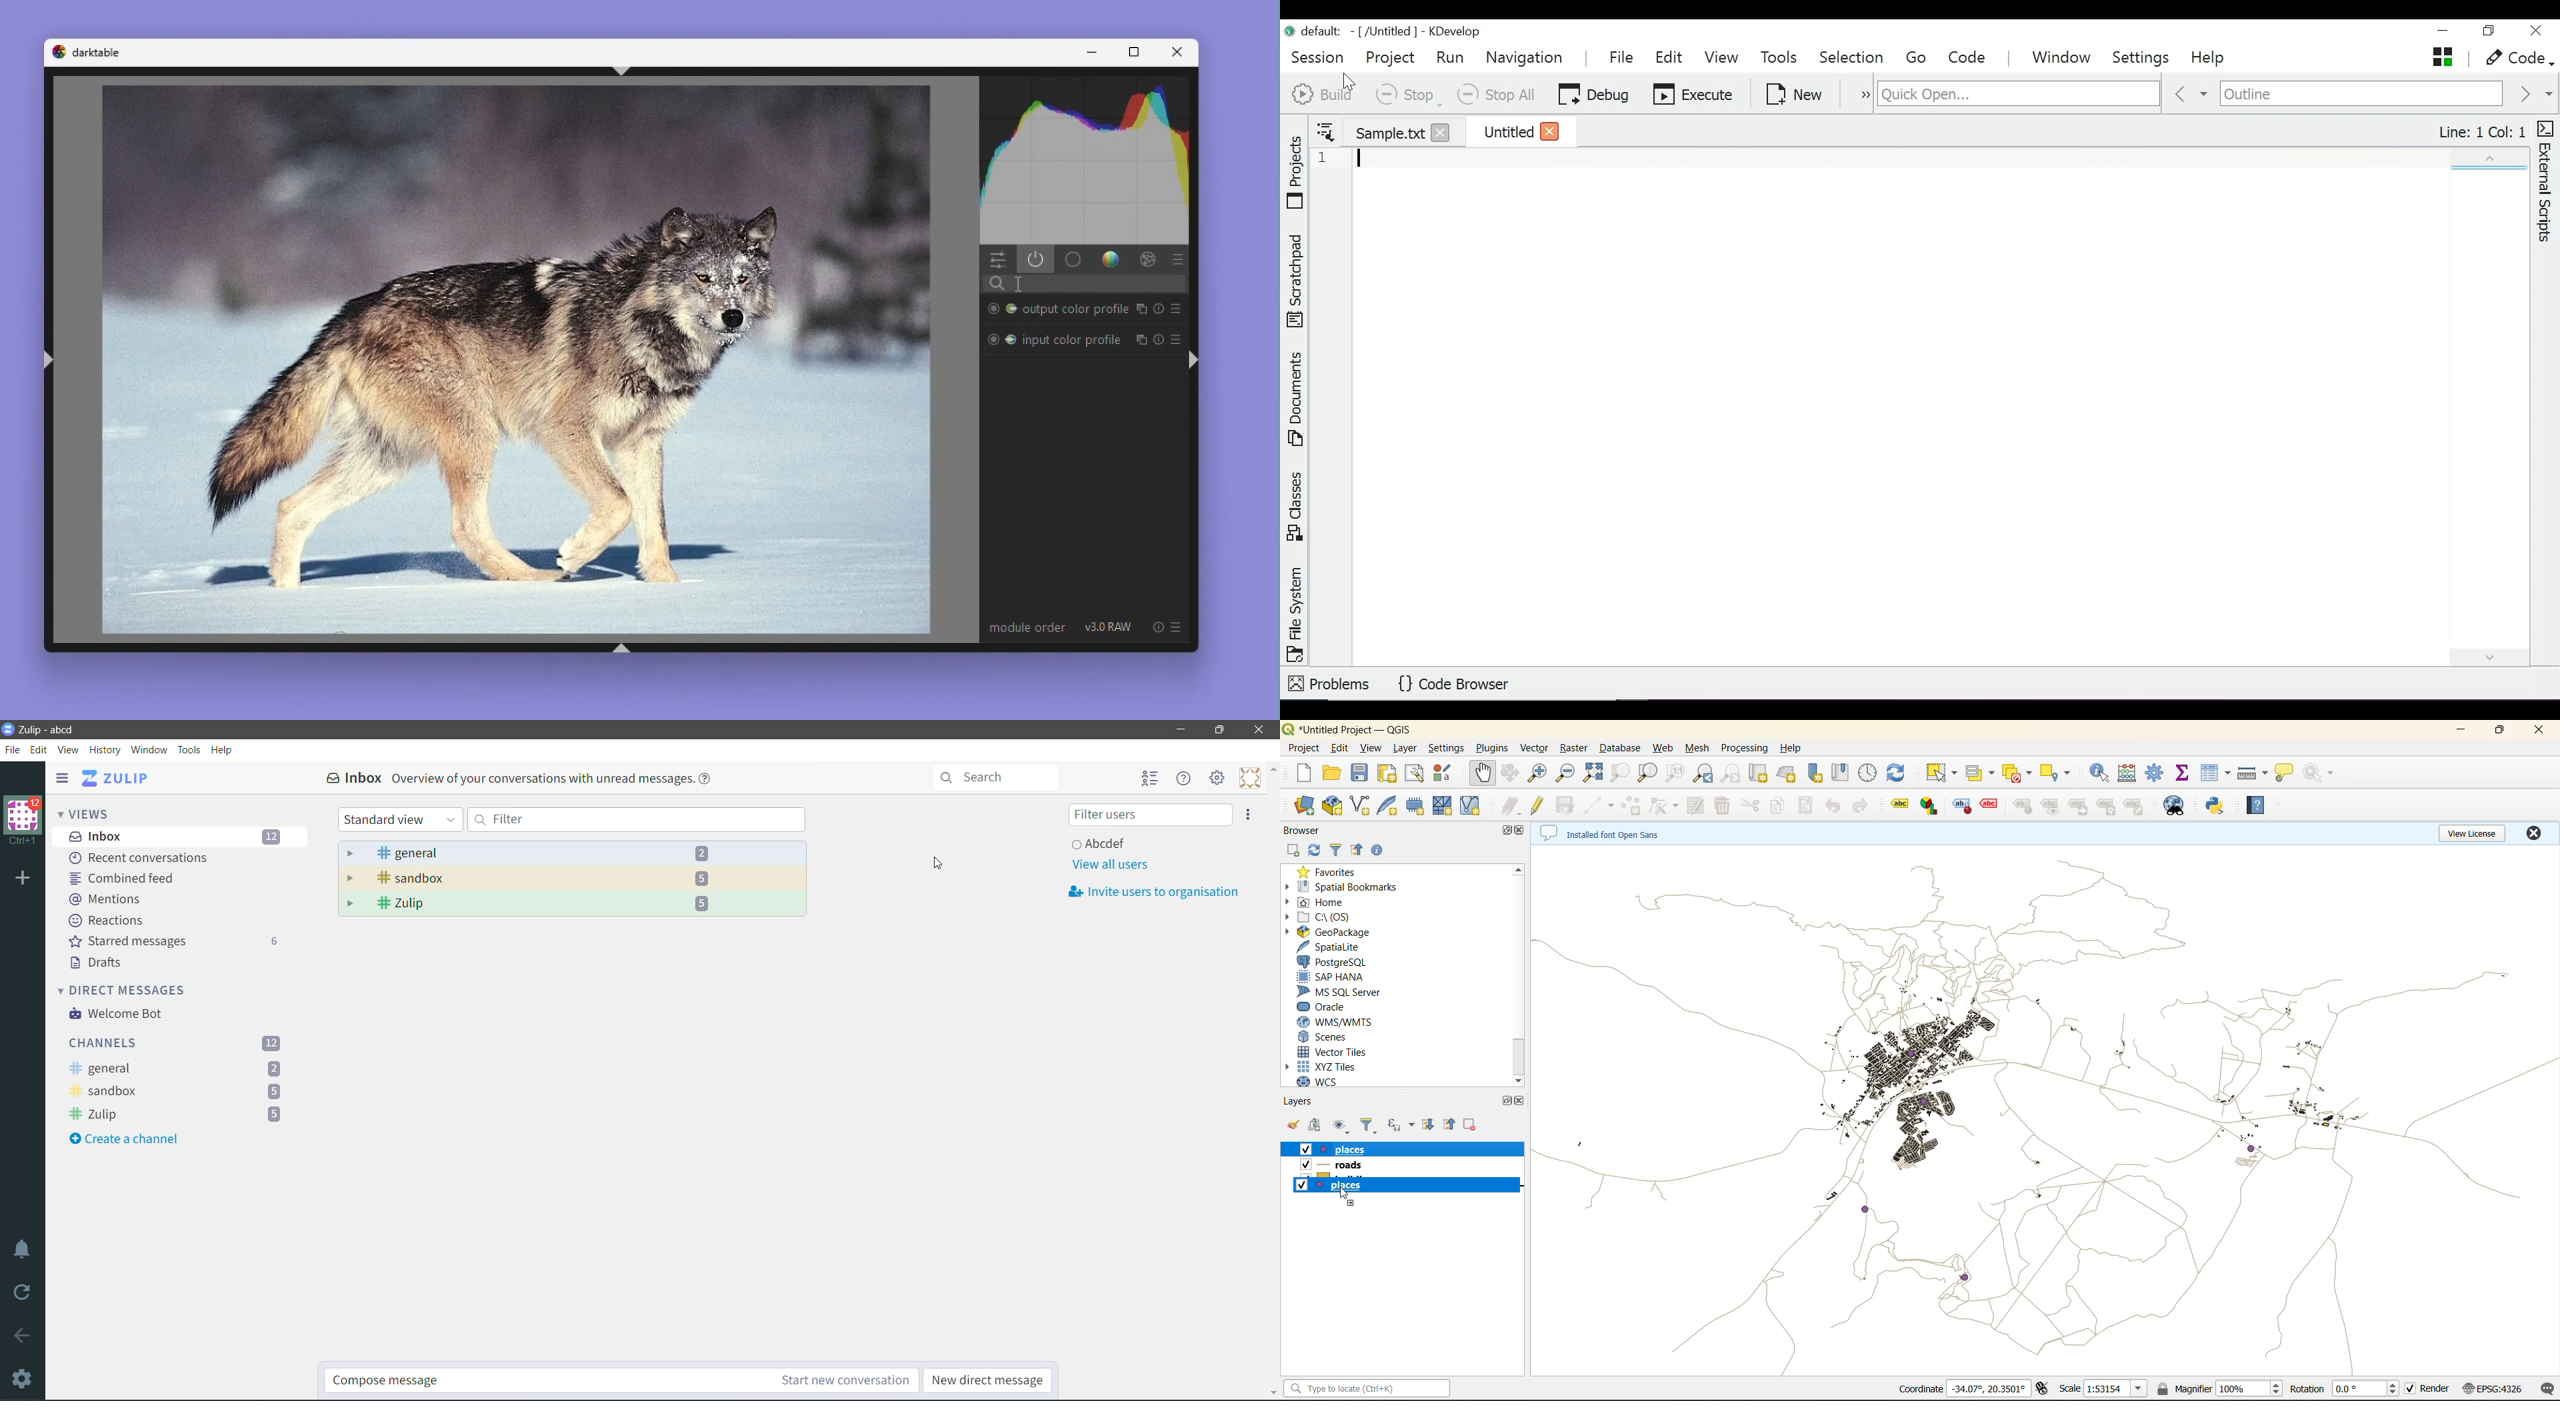 The height and width of the screenshot is (1428, 2576). What do you see at coordinates (1362, 775) in the screenshot?
I see `save` at bounding box center [1362, 775].